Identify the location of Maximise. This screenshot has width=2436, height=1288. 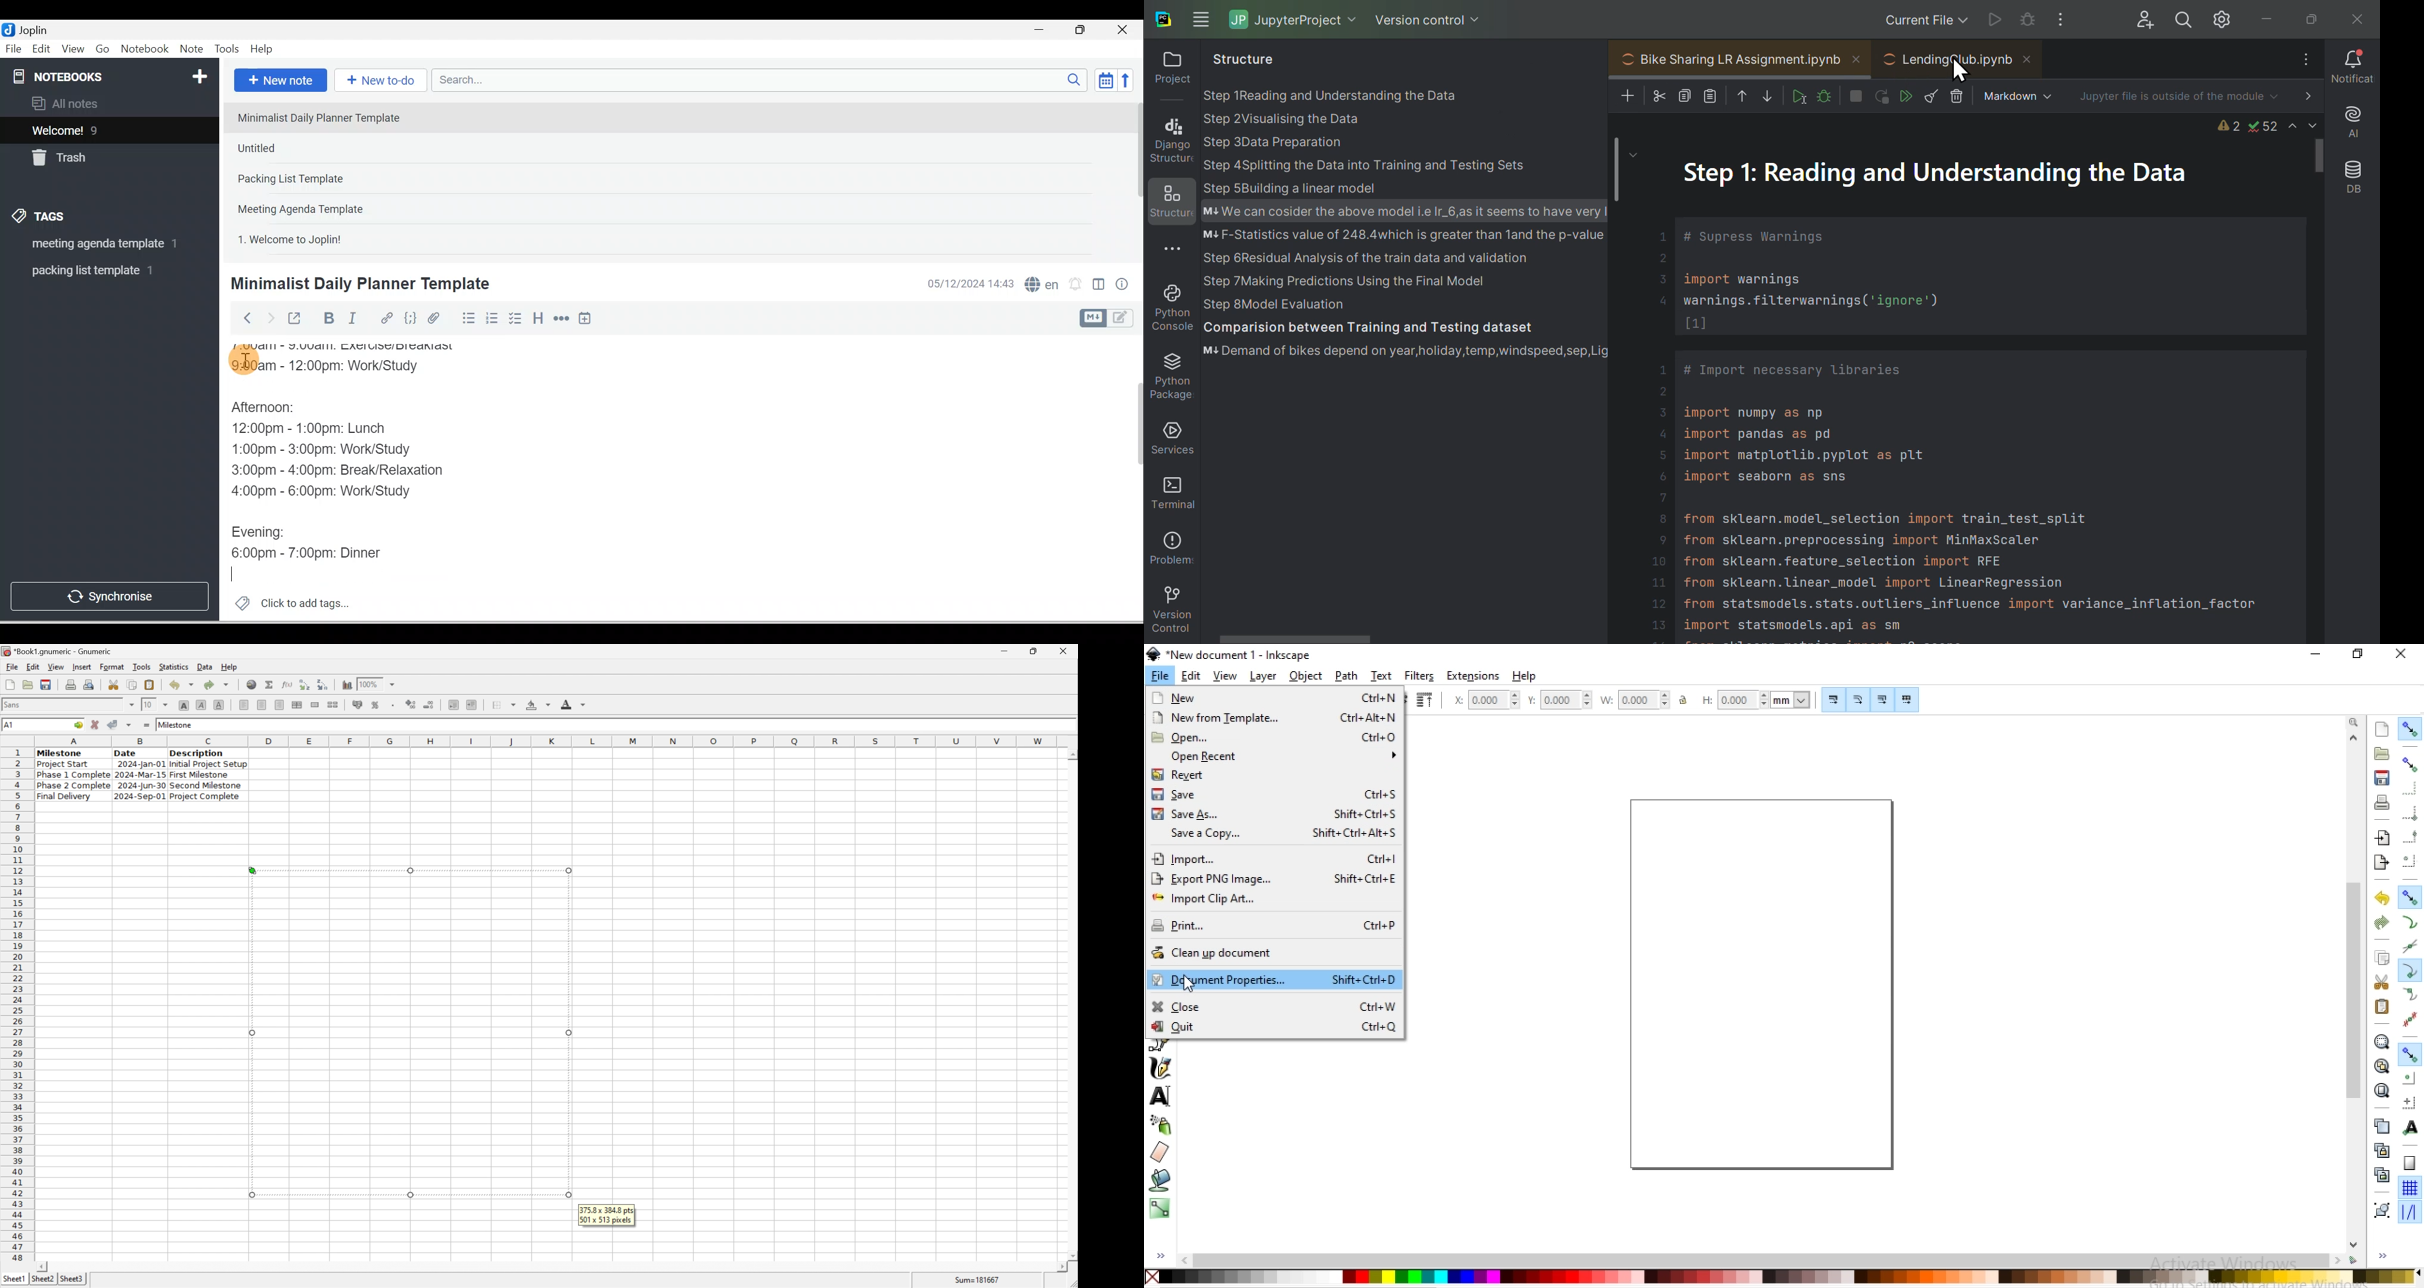
(1085, 30).